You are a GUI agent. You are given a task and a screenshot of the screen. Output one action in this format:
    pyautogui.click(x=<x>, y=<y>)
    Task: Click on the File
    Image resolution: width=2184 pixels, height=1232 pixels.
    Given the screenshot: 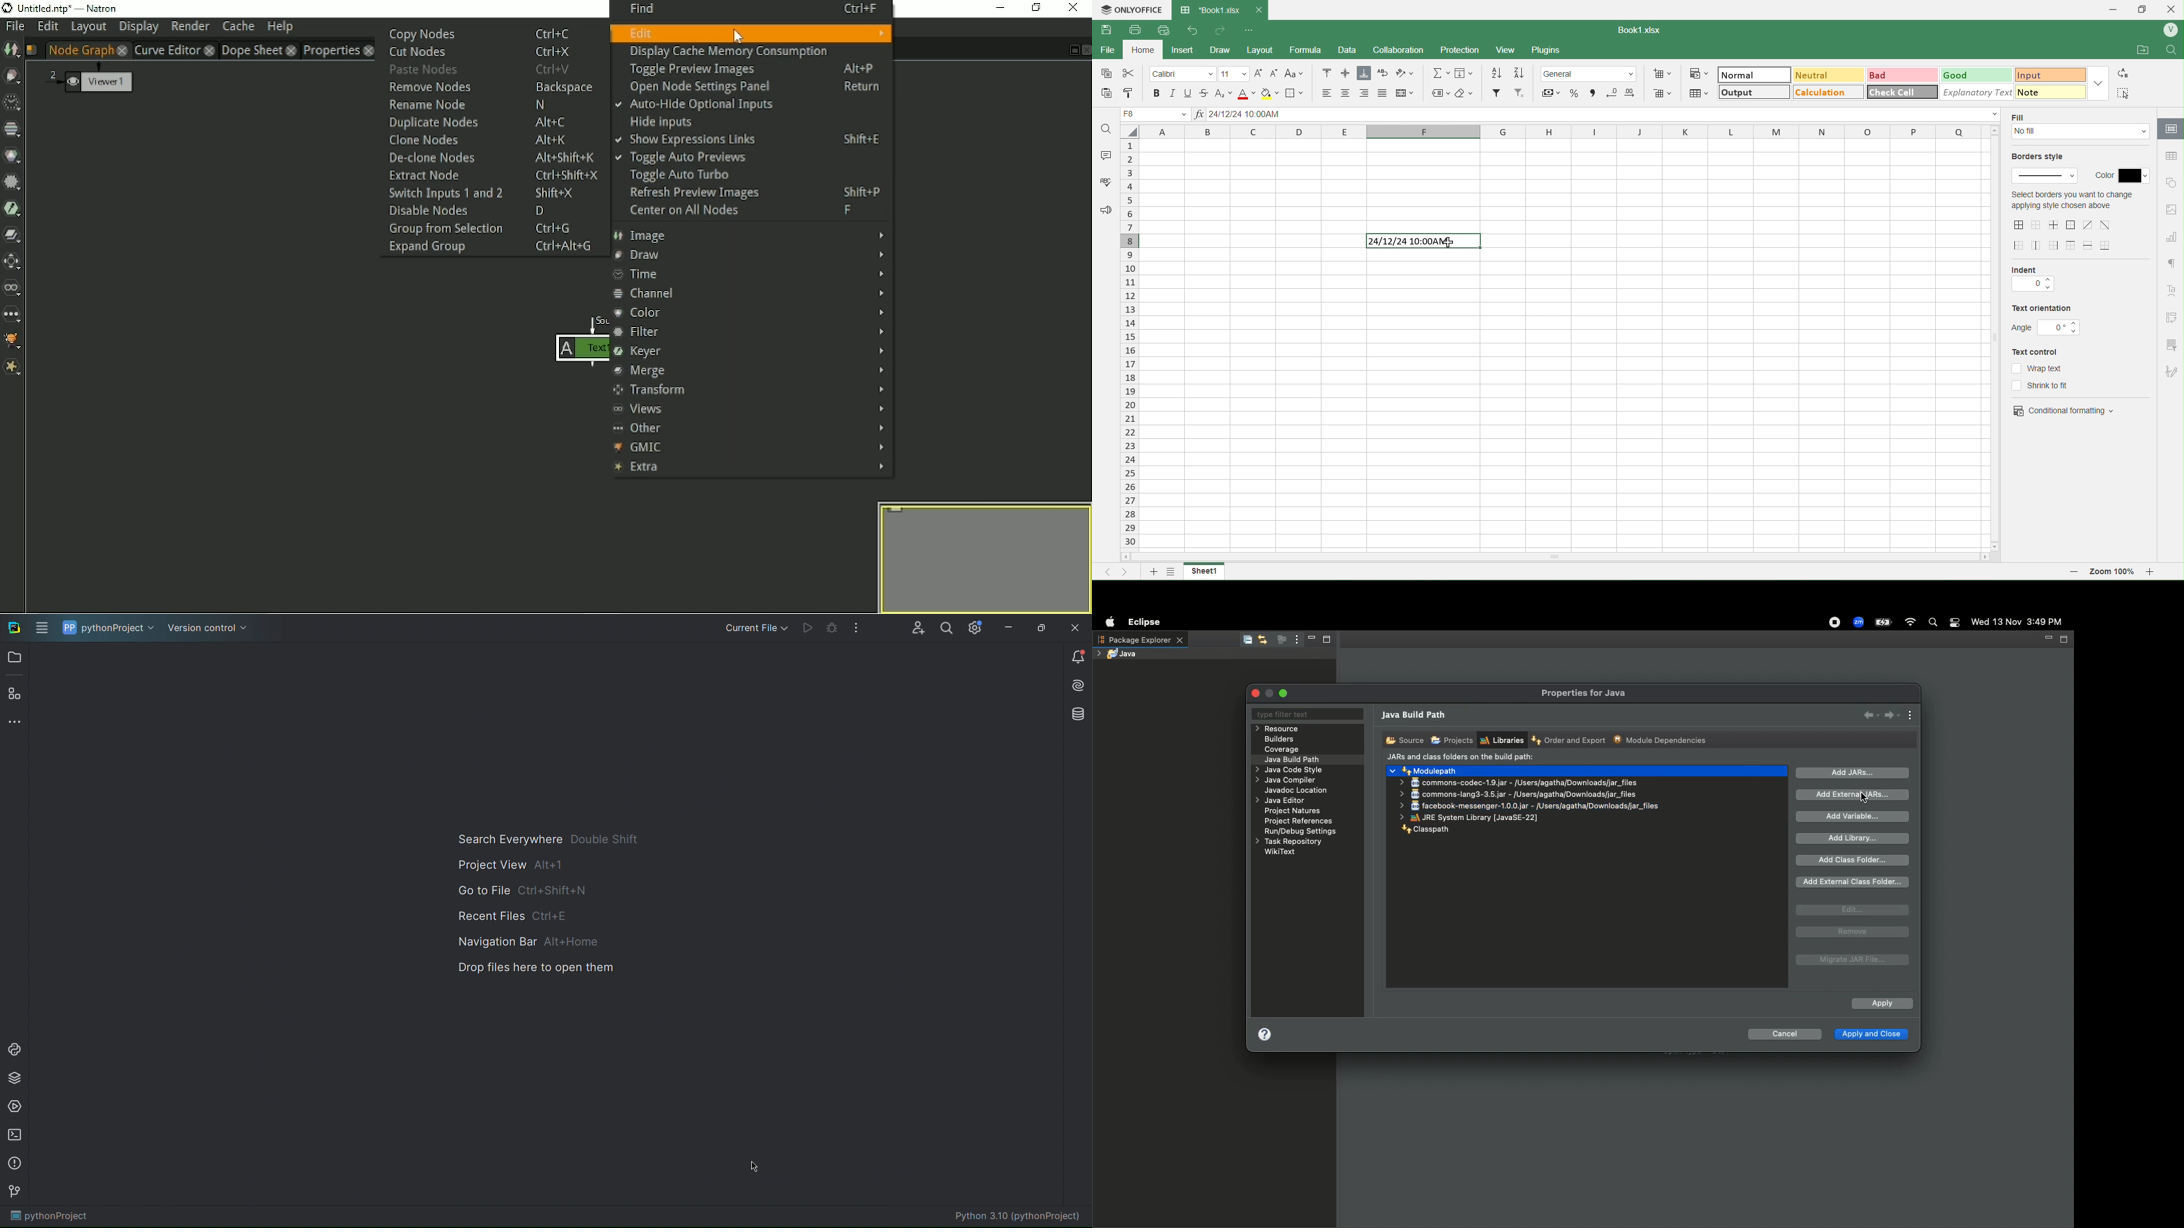 What is the action you would take?
    pyautogui.click(x=1110, y=52)
    